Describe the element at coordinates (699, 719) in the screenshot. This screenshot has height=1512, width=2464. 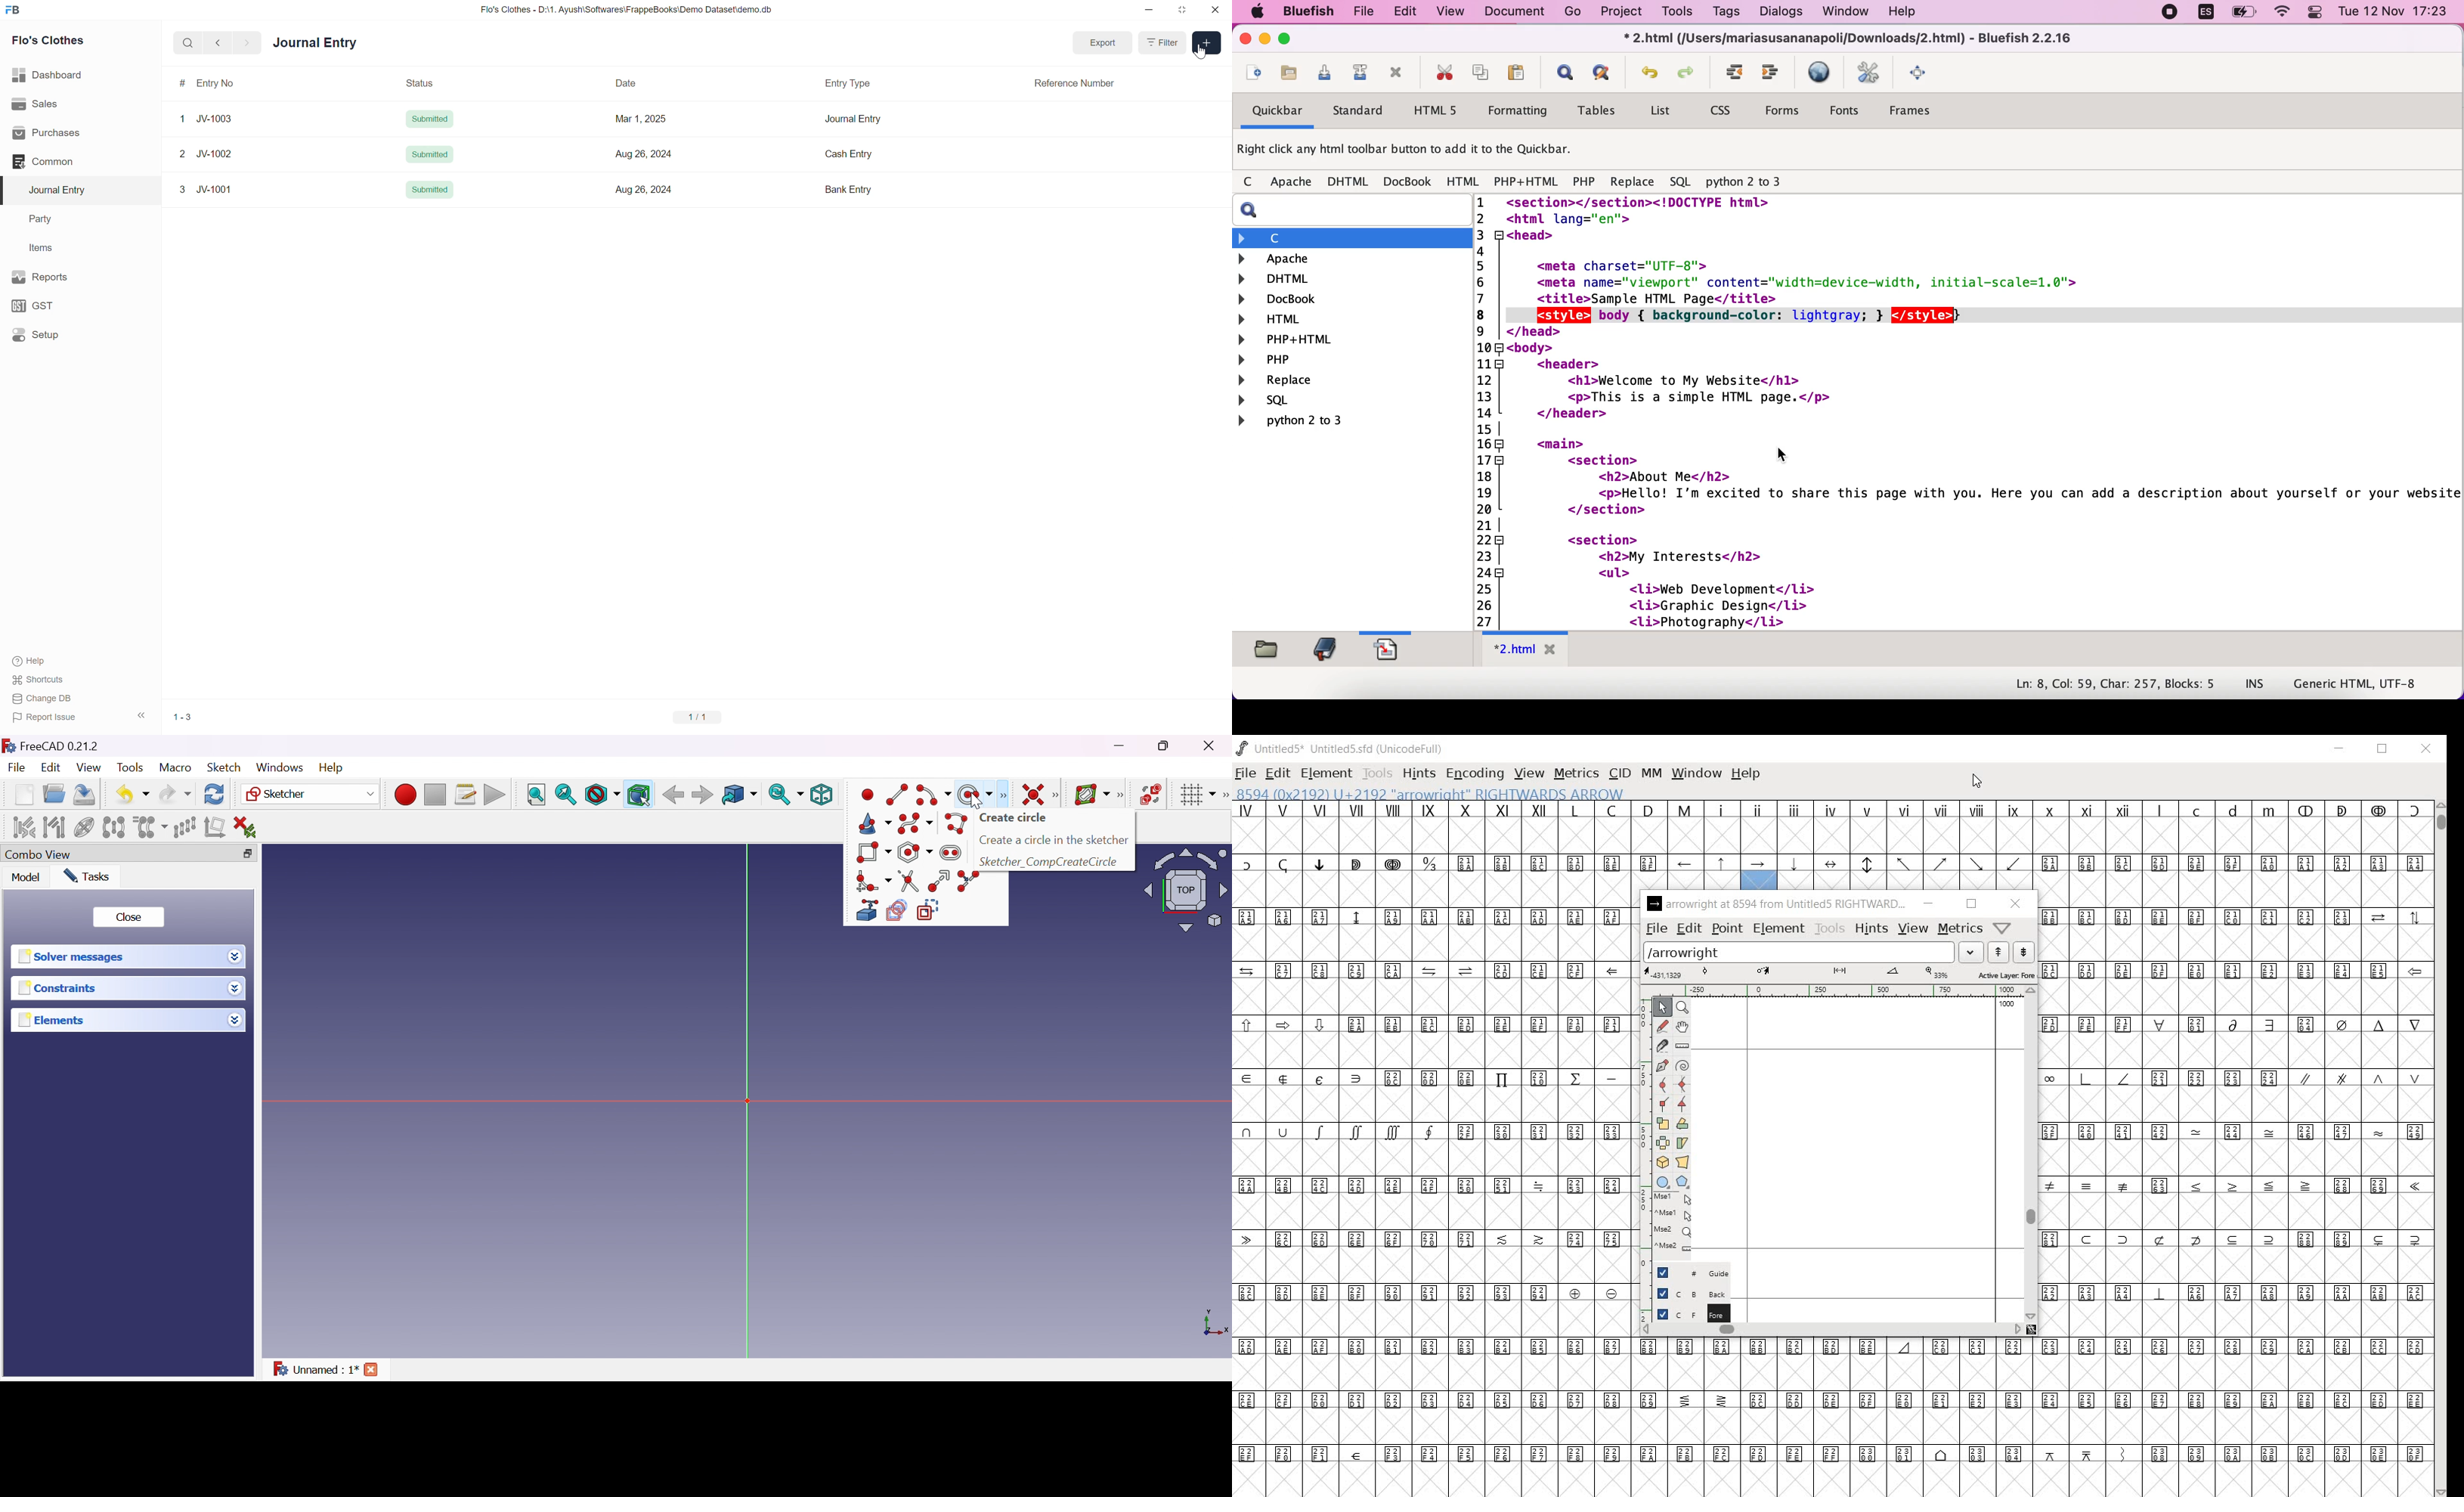
I see `1/1` at that location.